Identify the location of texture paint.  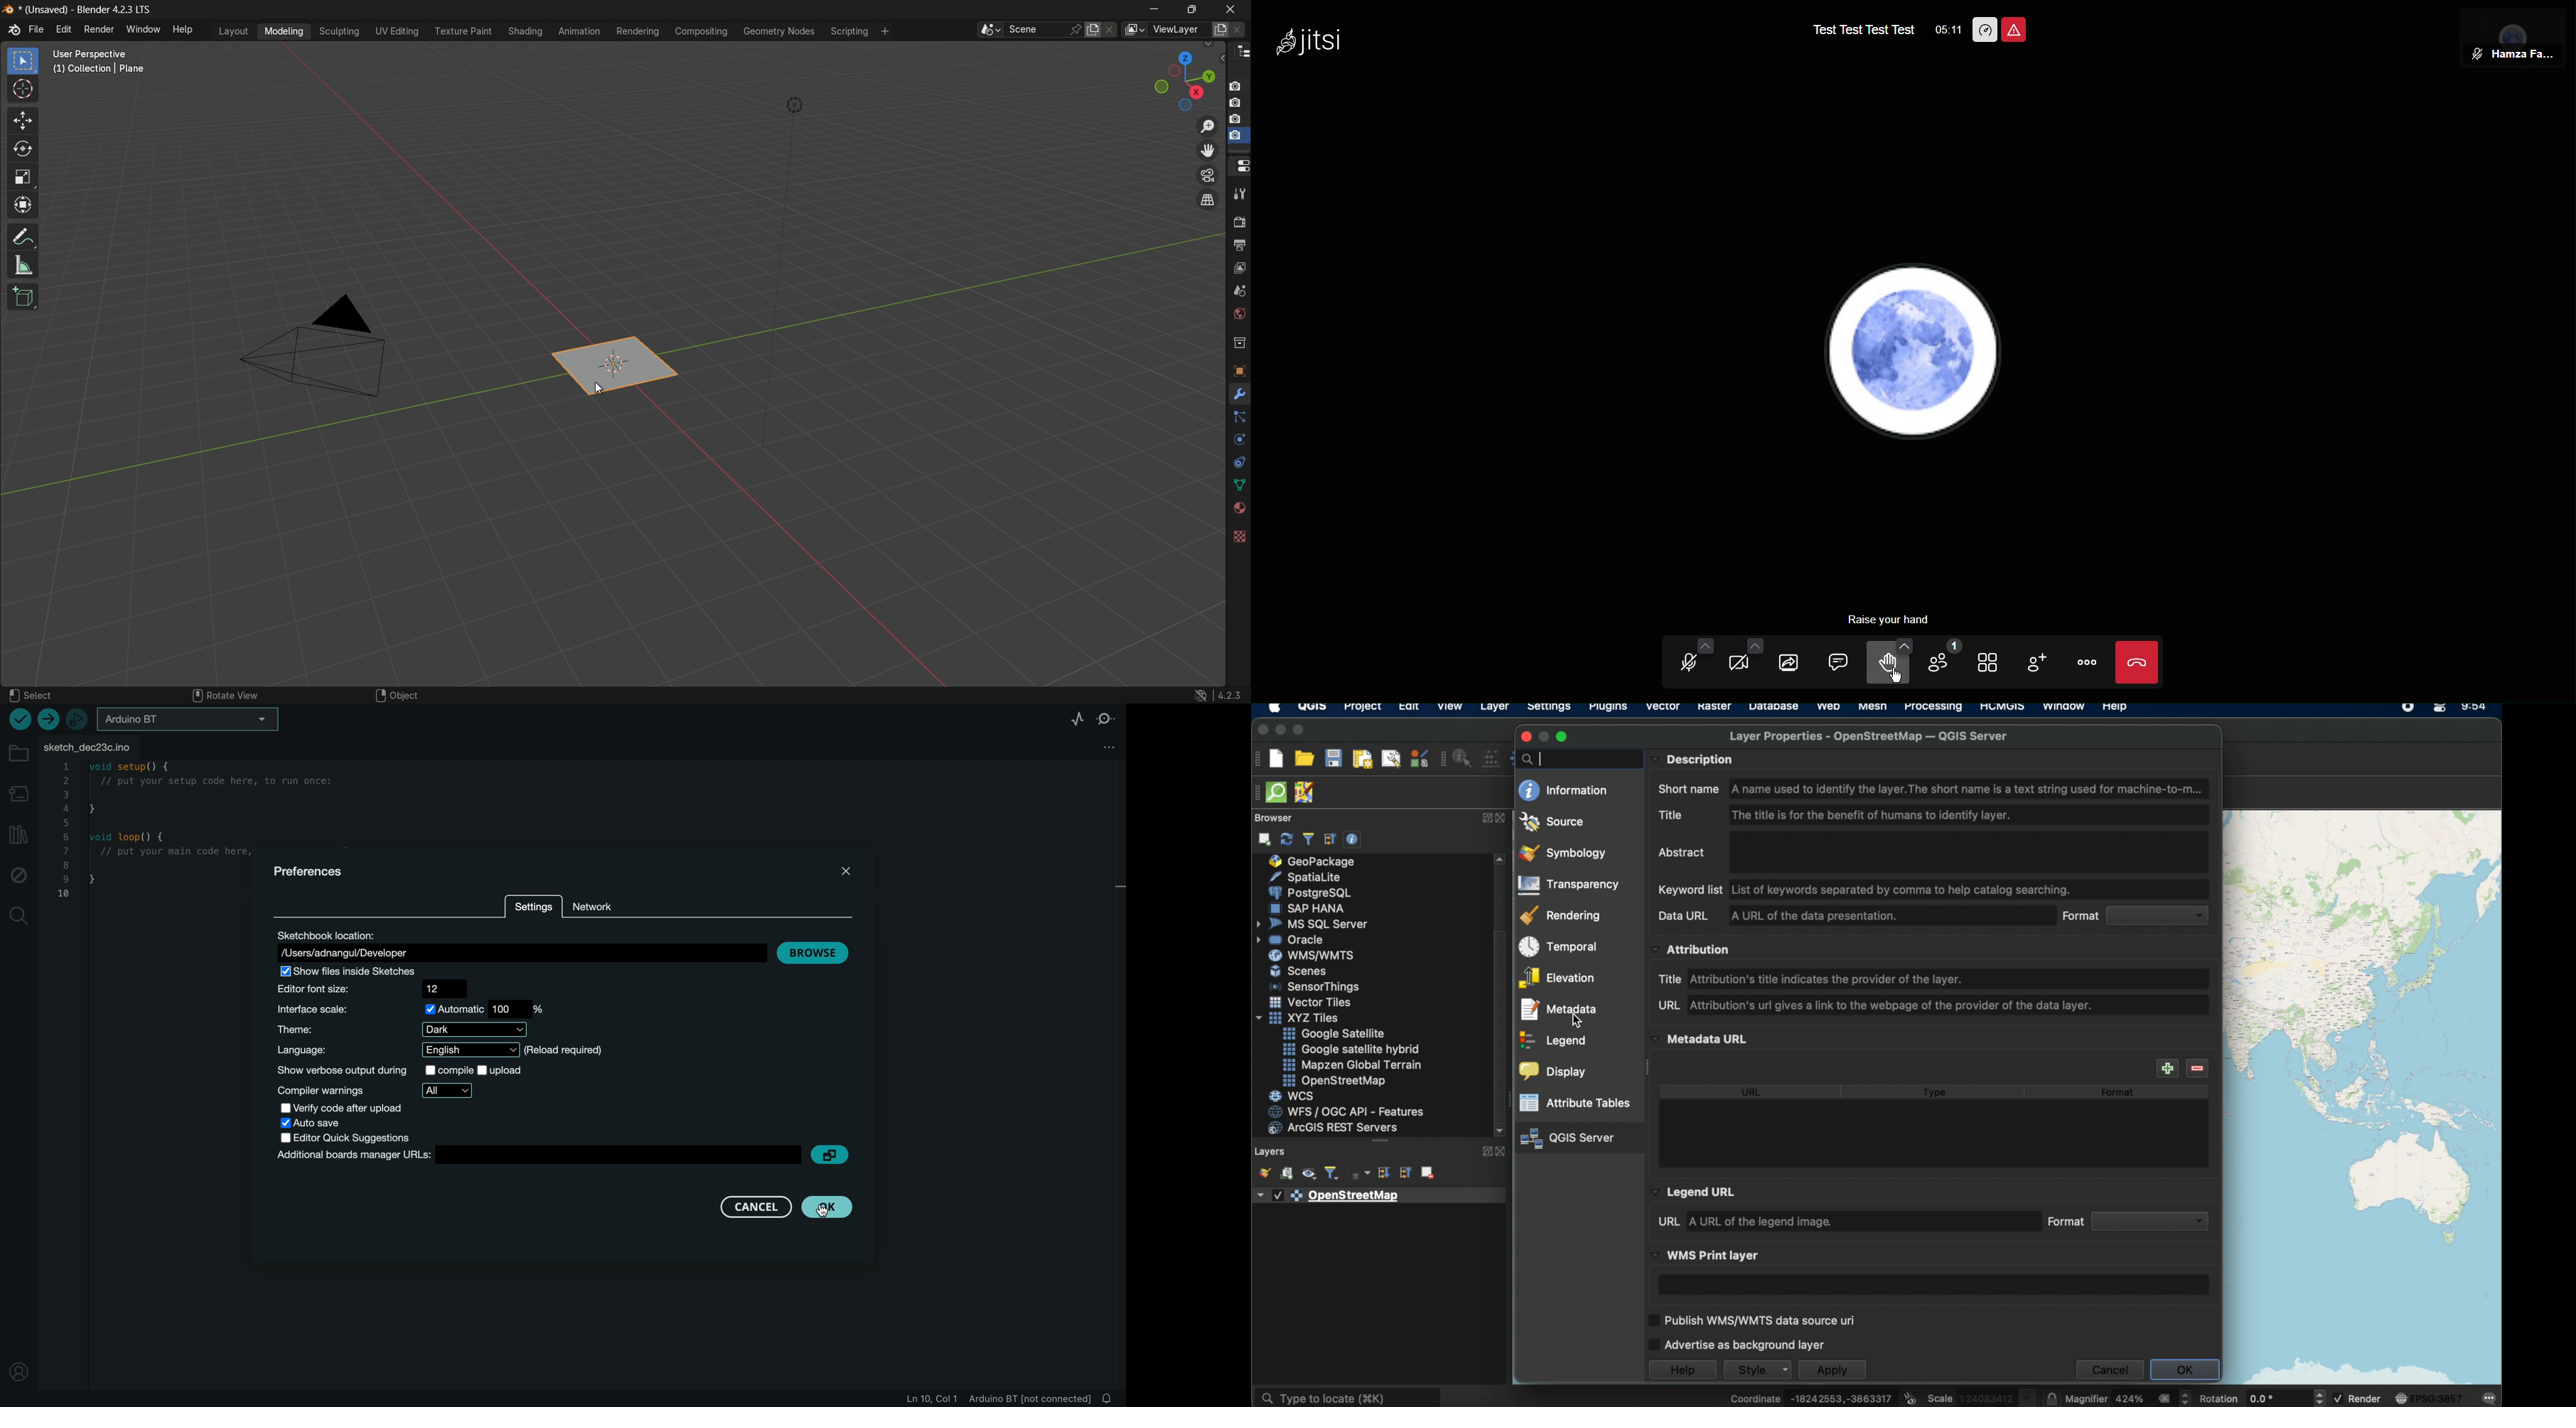
(463, 31).